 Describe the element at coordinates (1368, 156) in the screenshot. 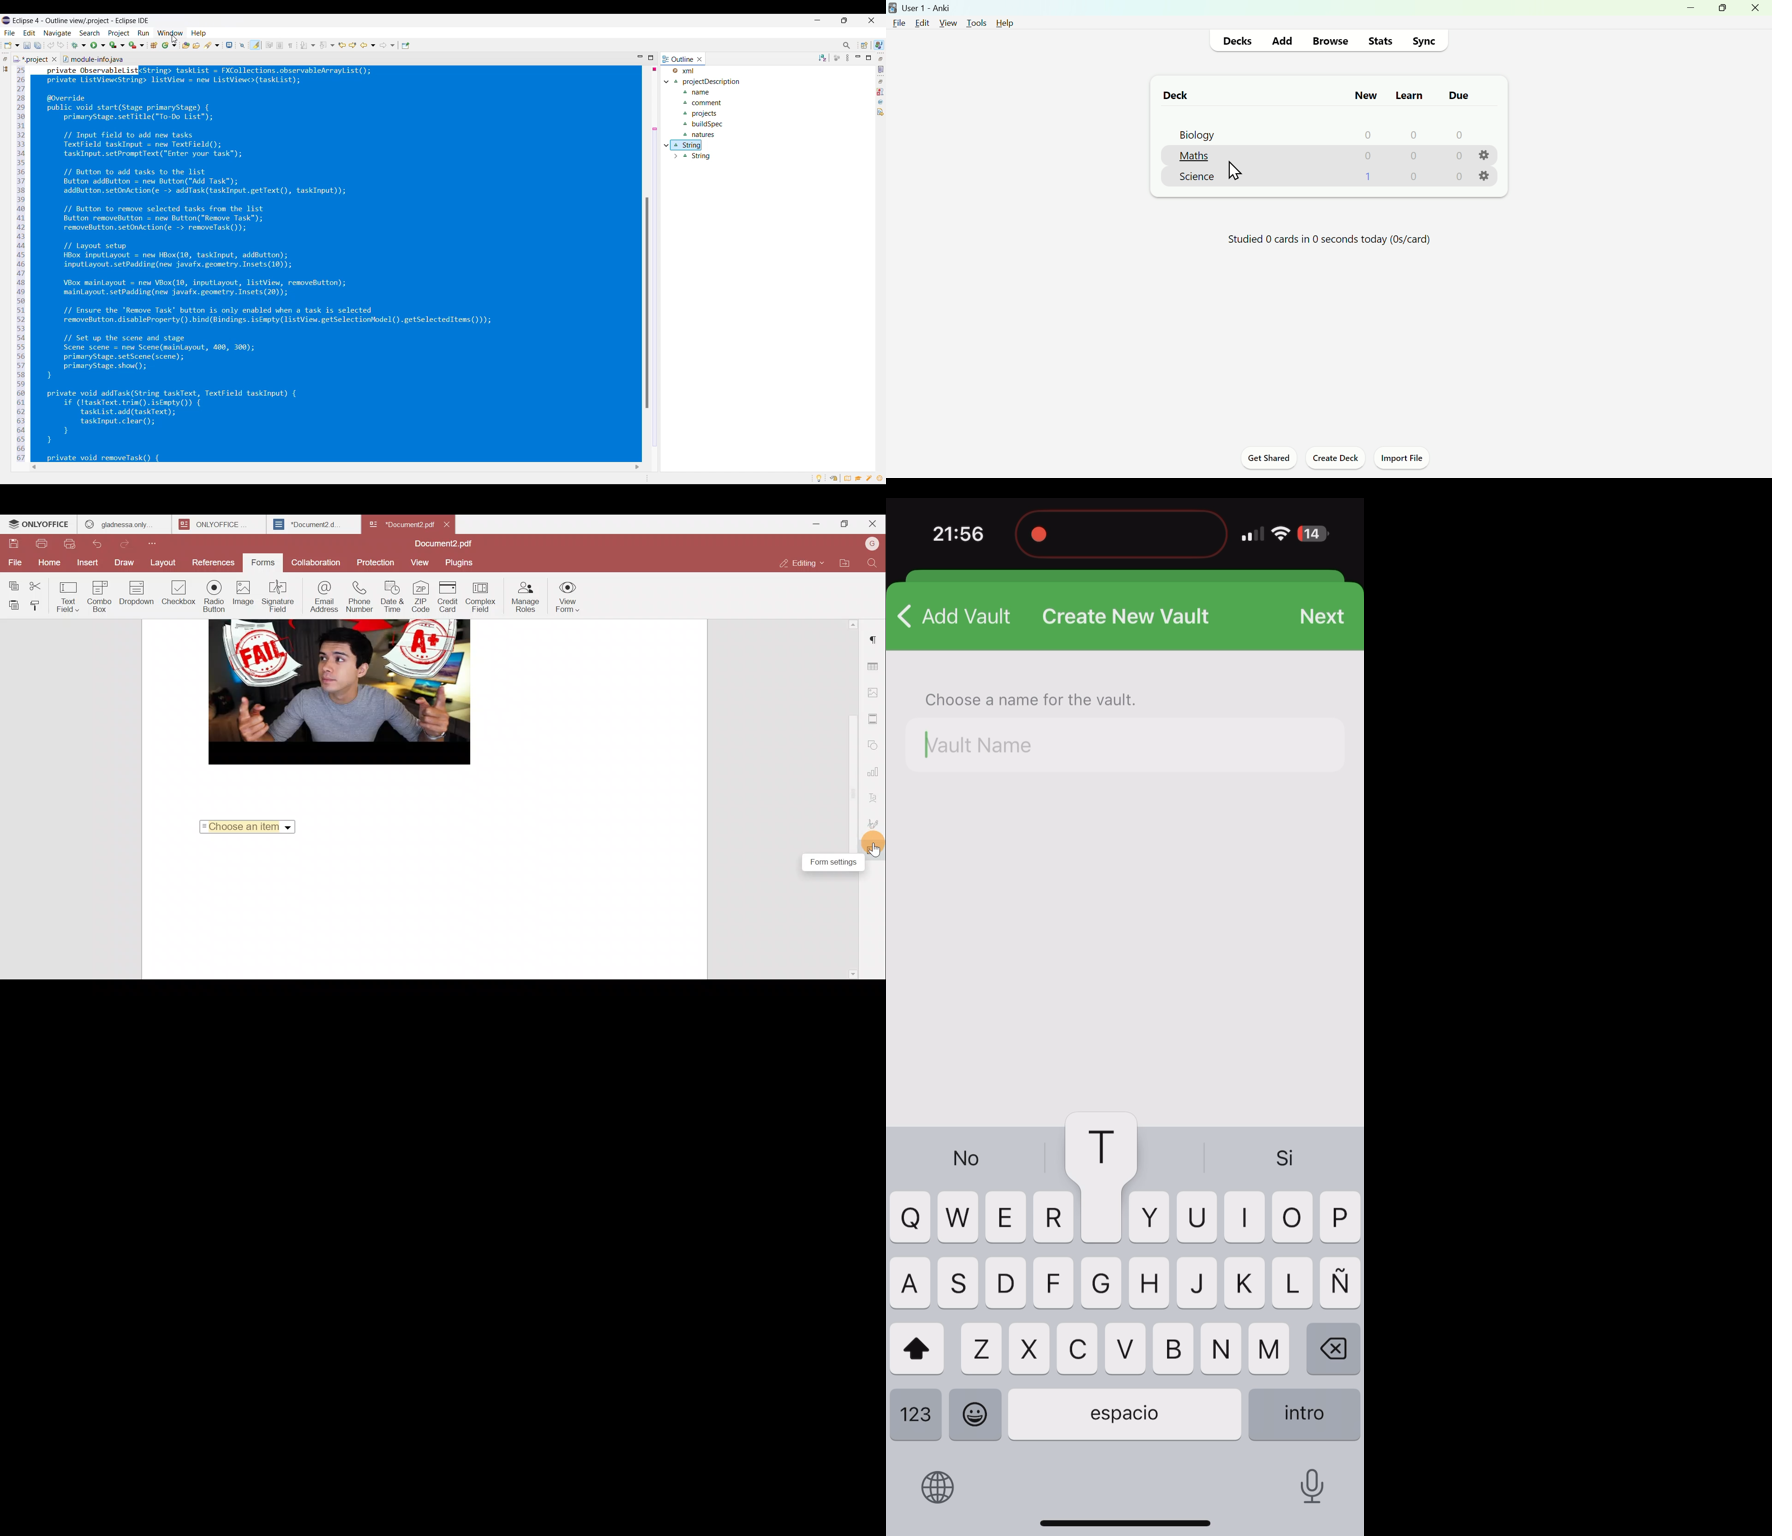

I see `0` at that location.